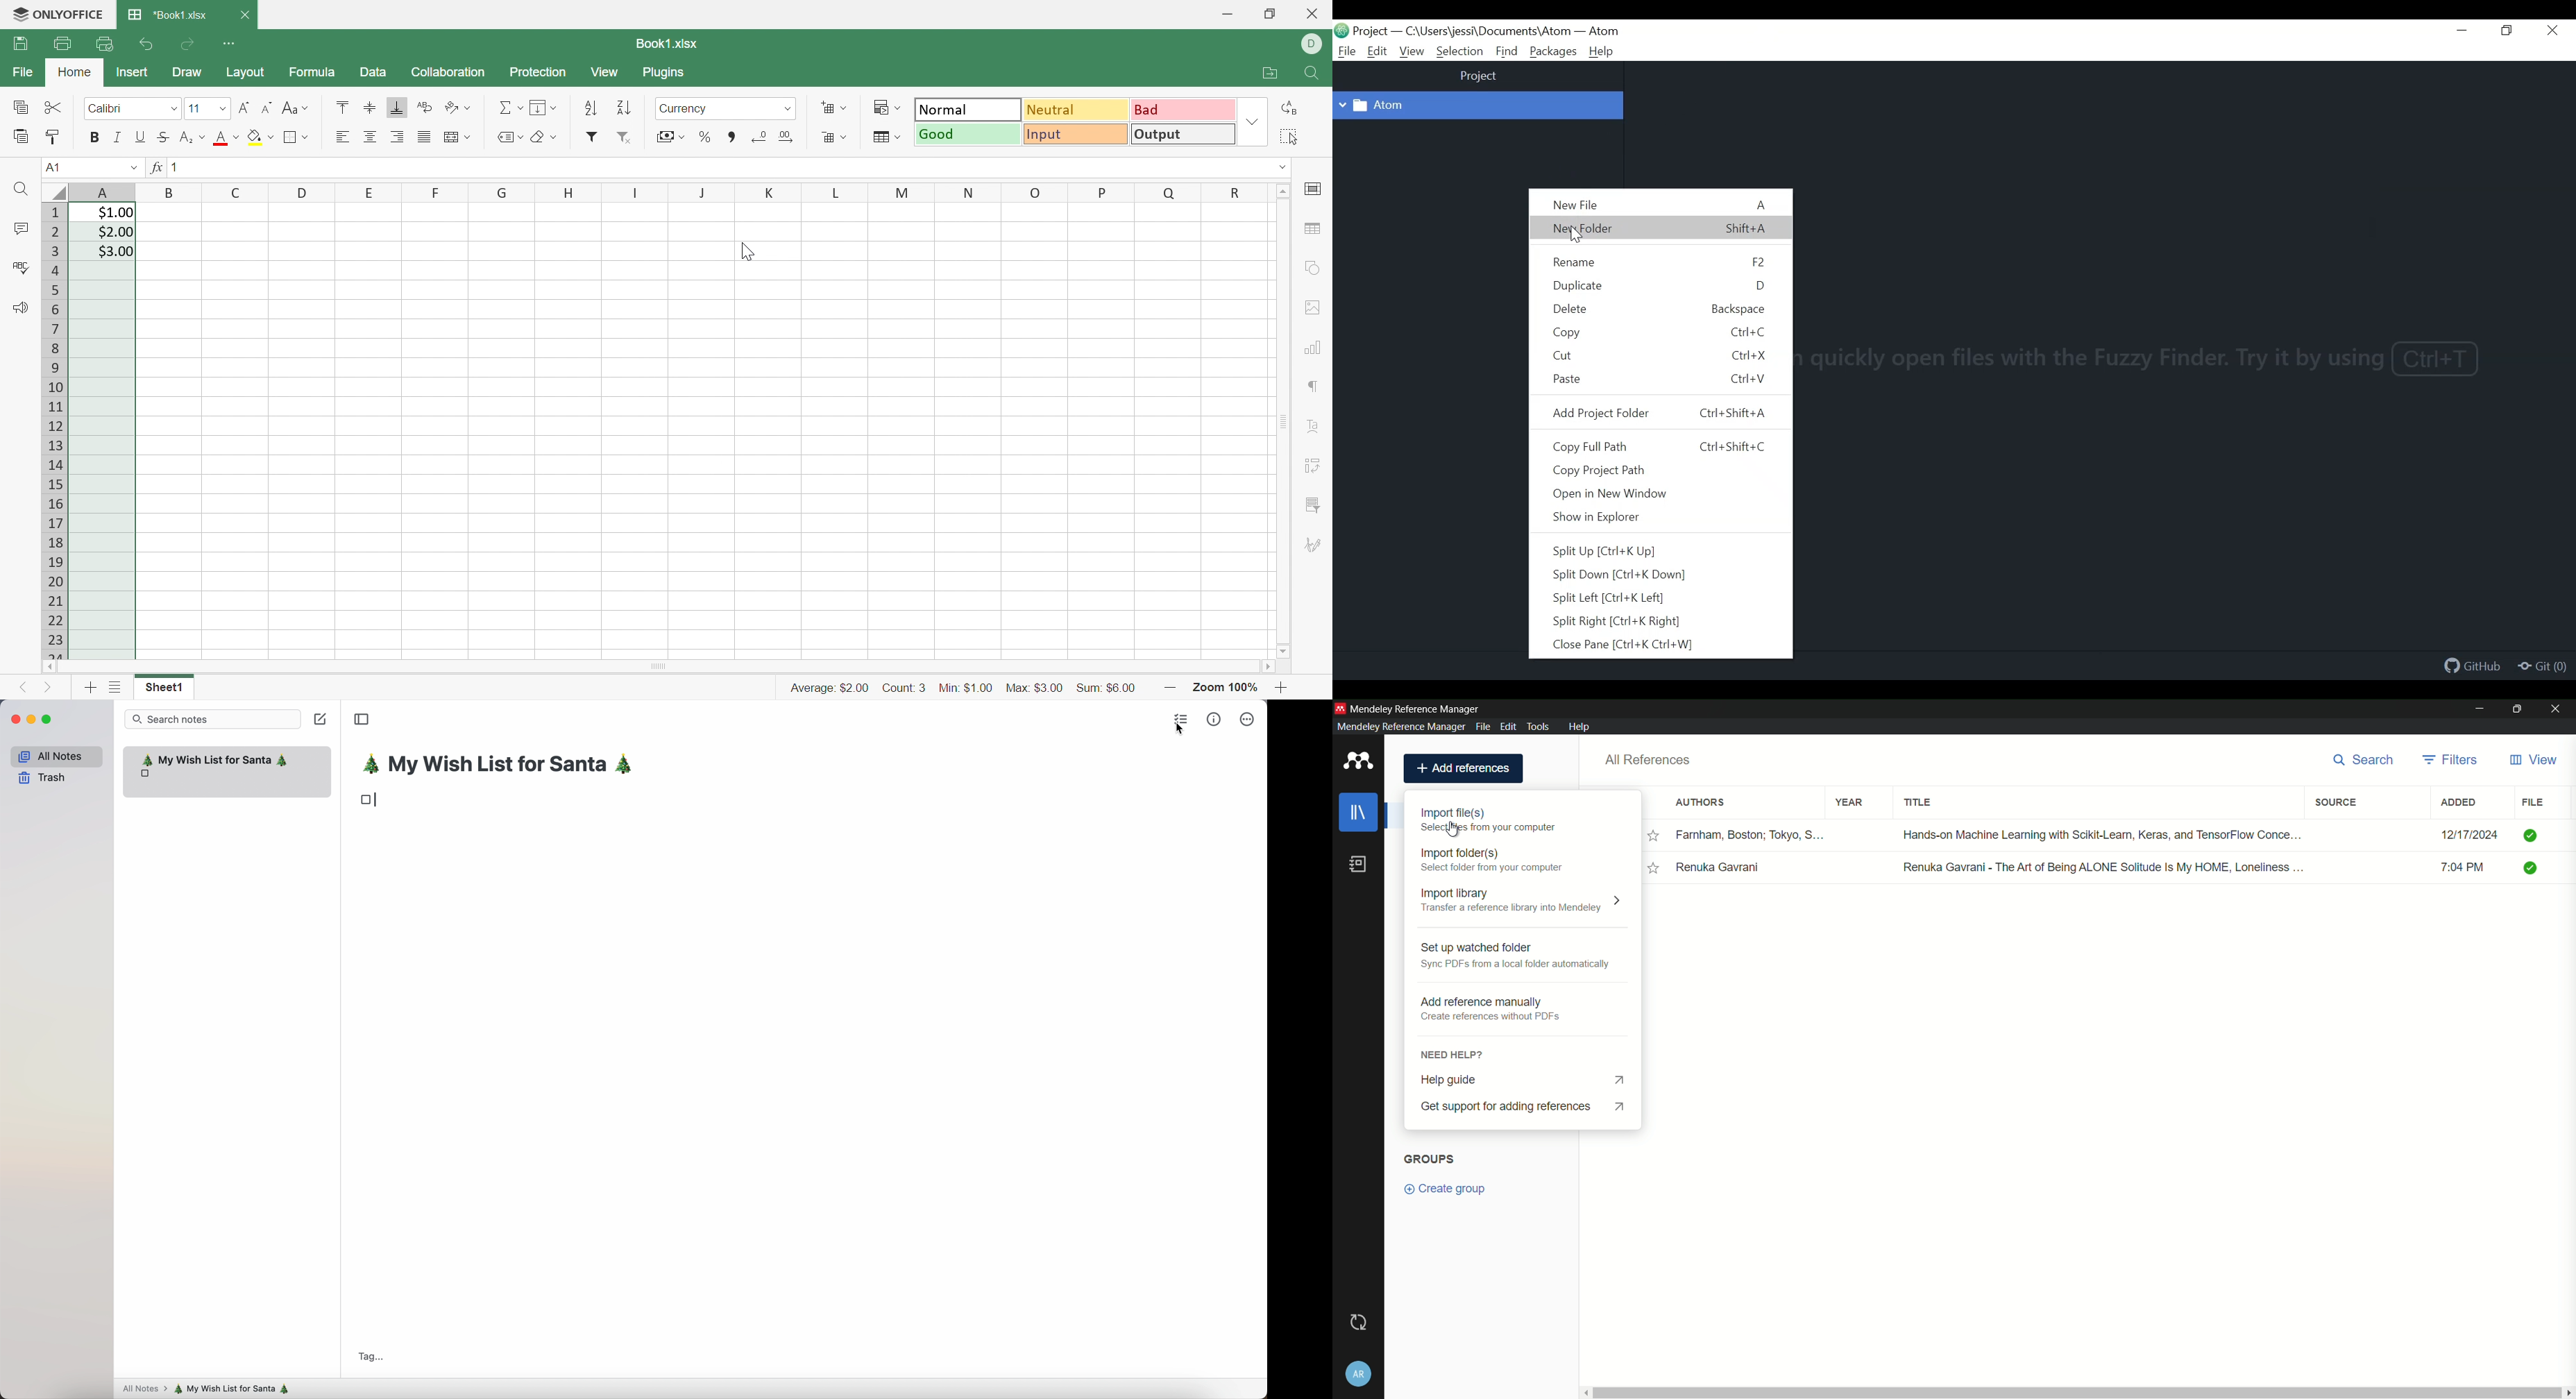  I want to click on Font size, so click(207, 108).